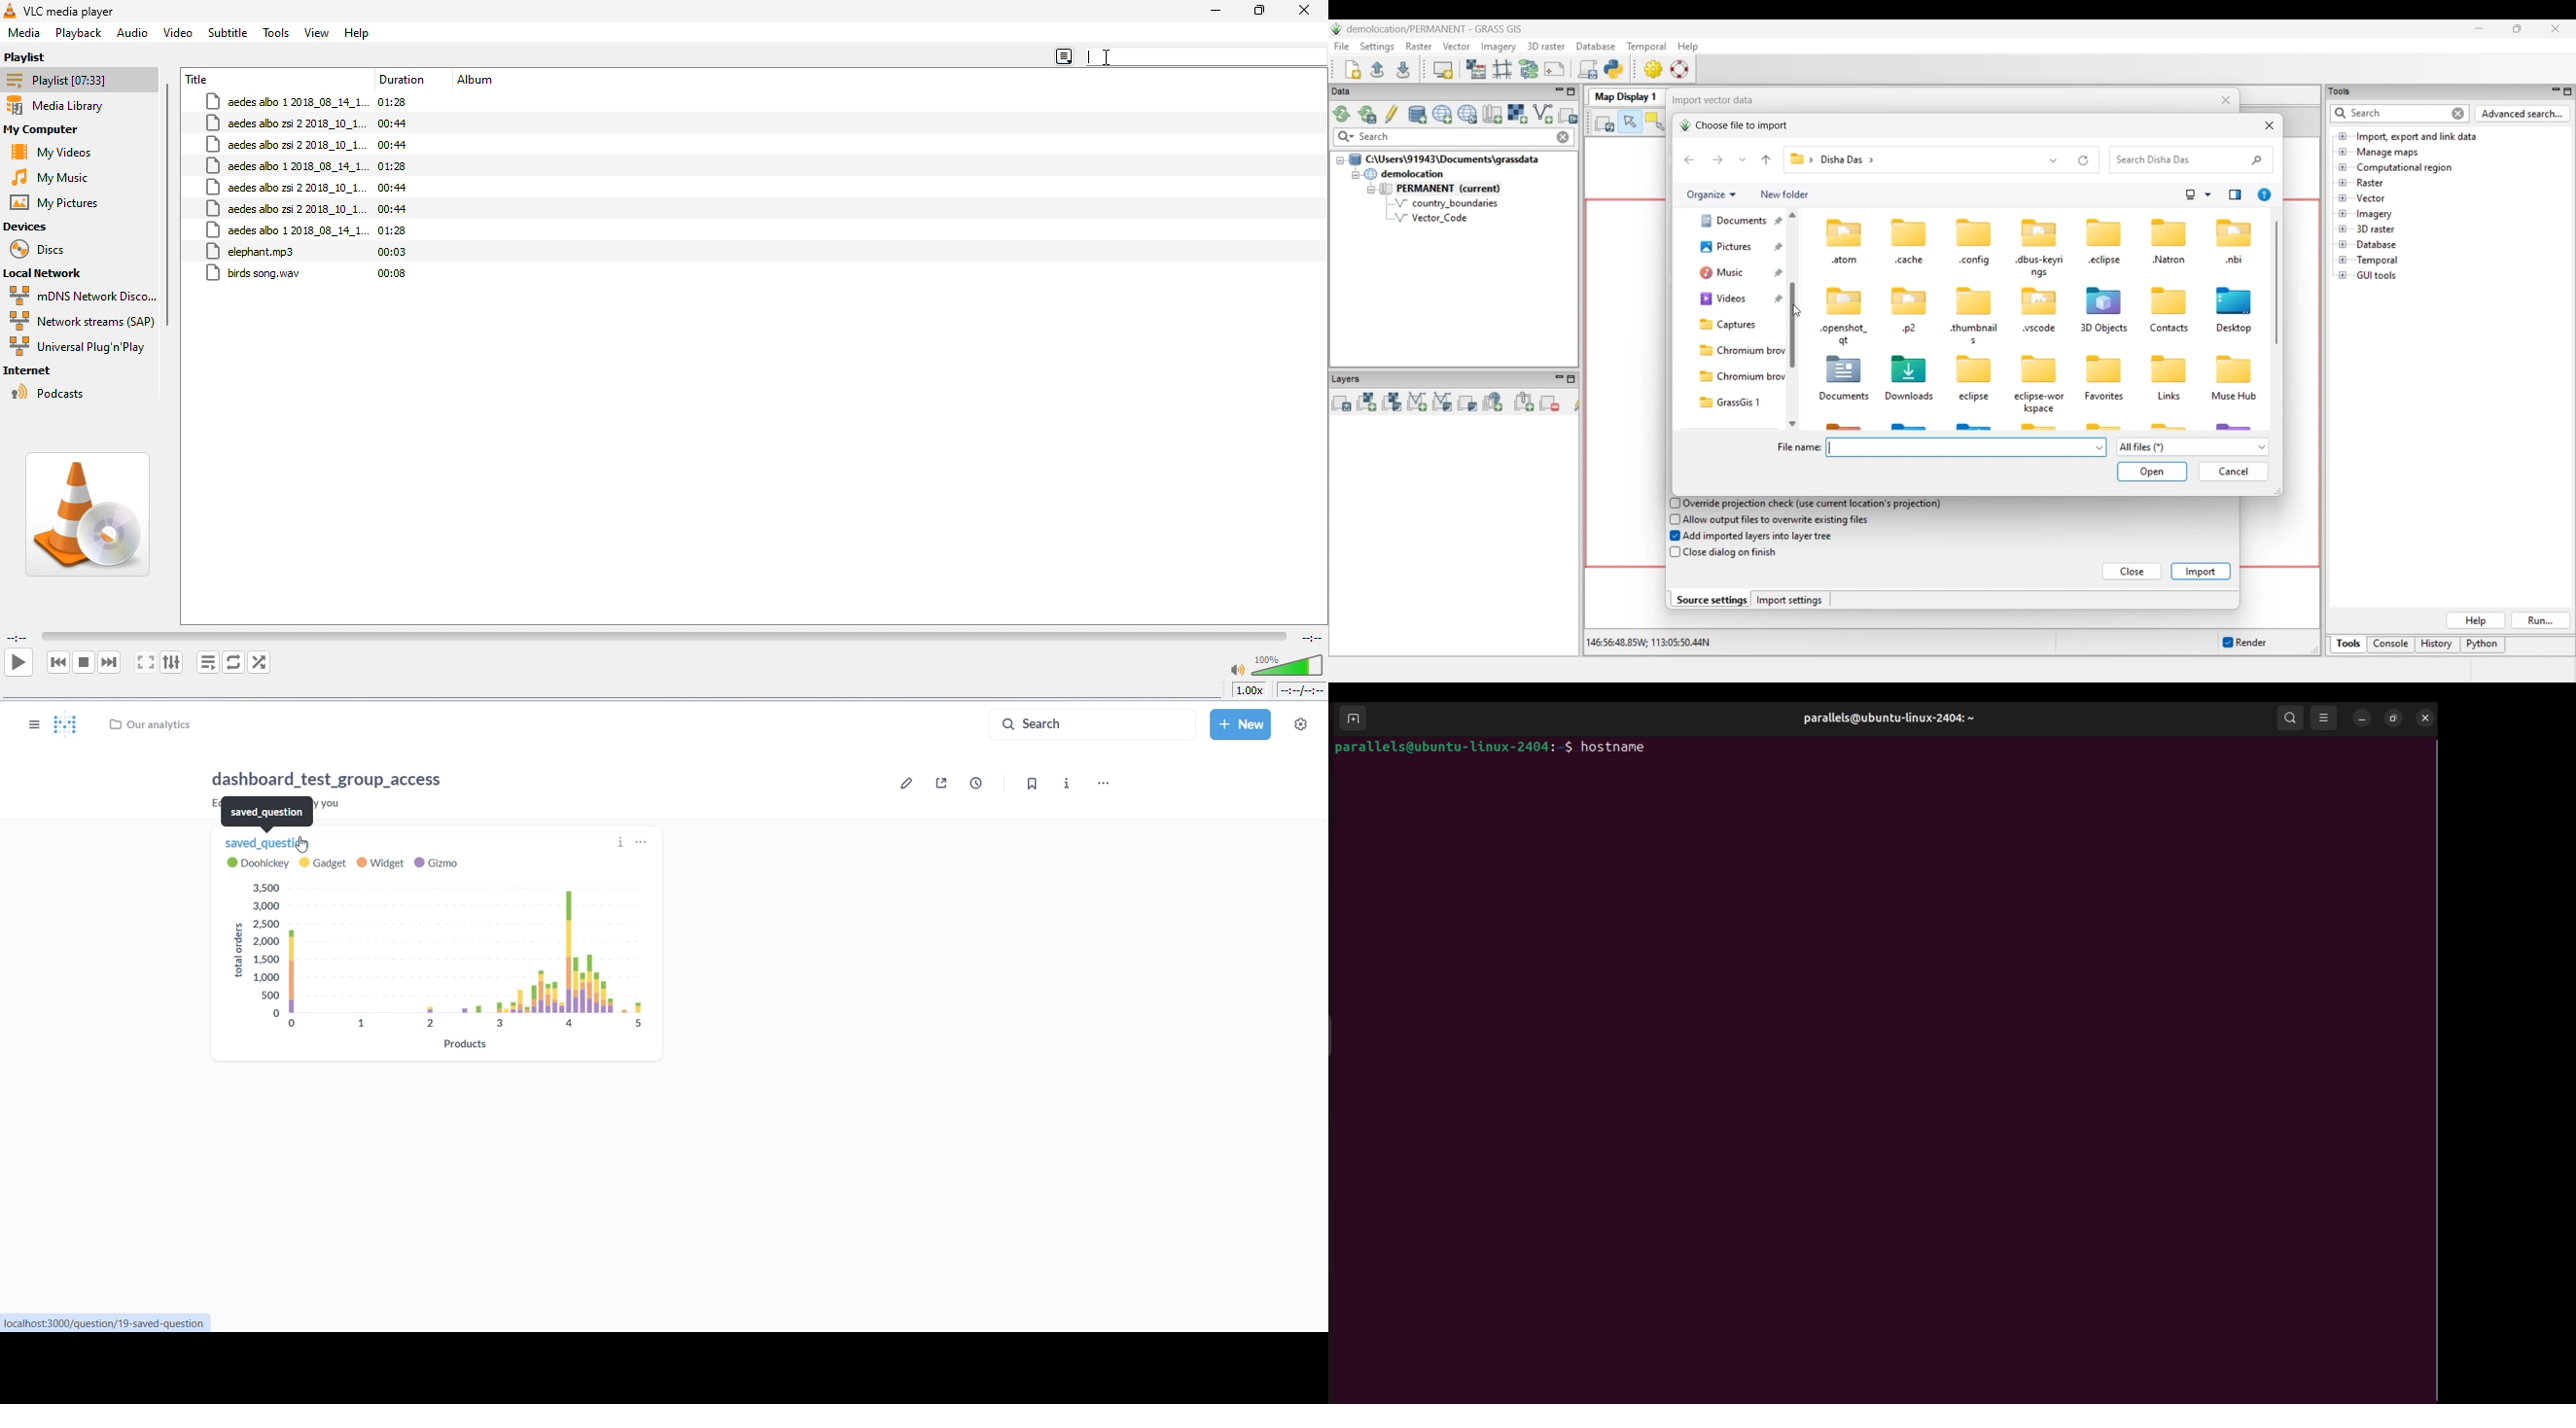  What do you see at coordinates (1337, 29) in the screenshot?
I see `Software logo` at bounding box center [1337, 29].